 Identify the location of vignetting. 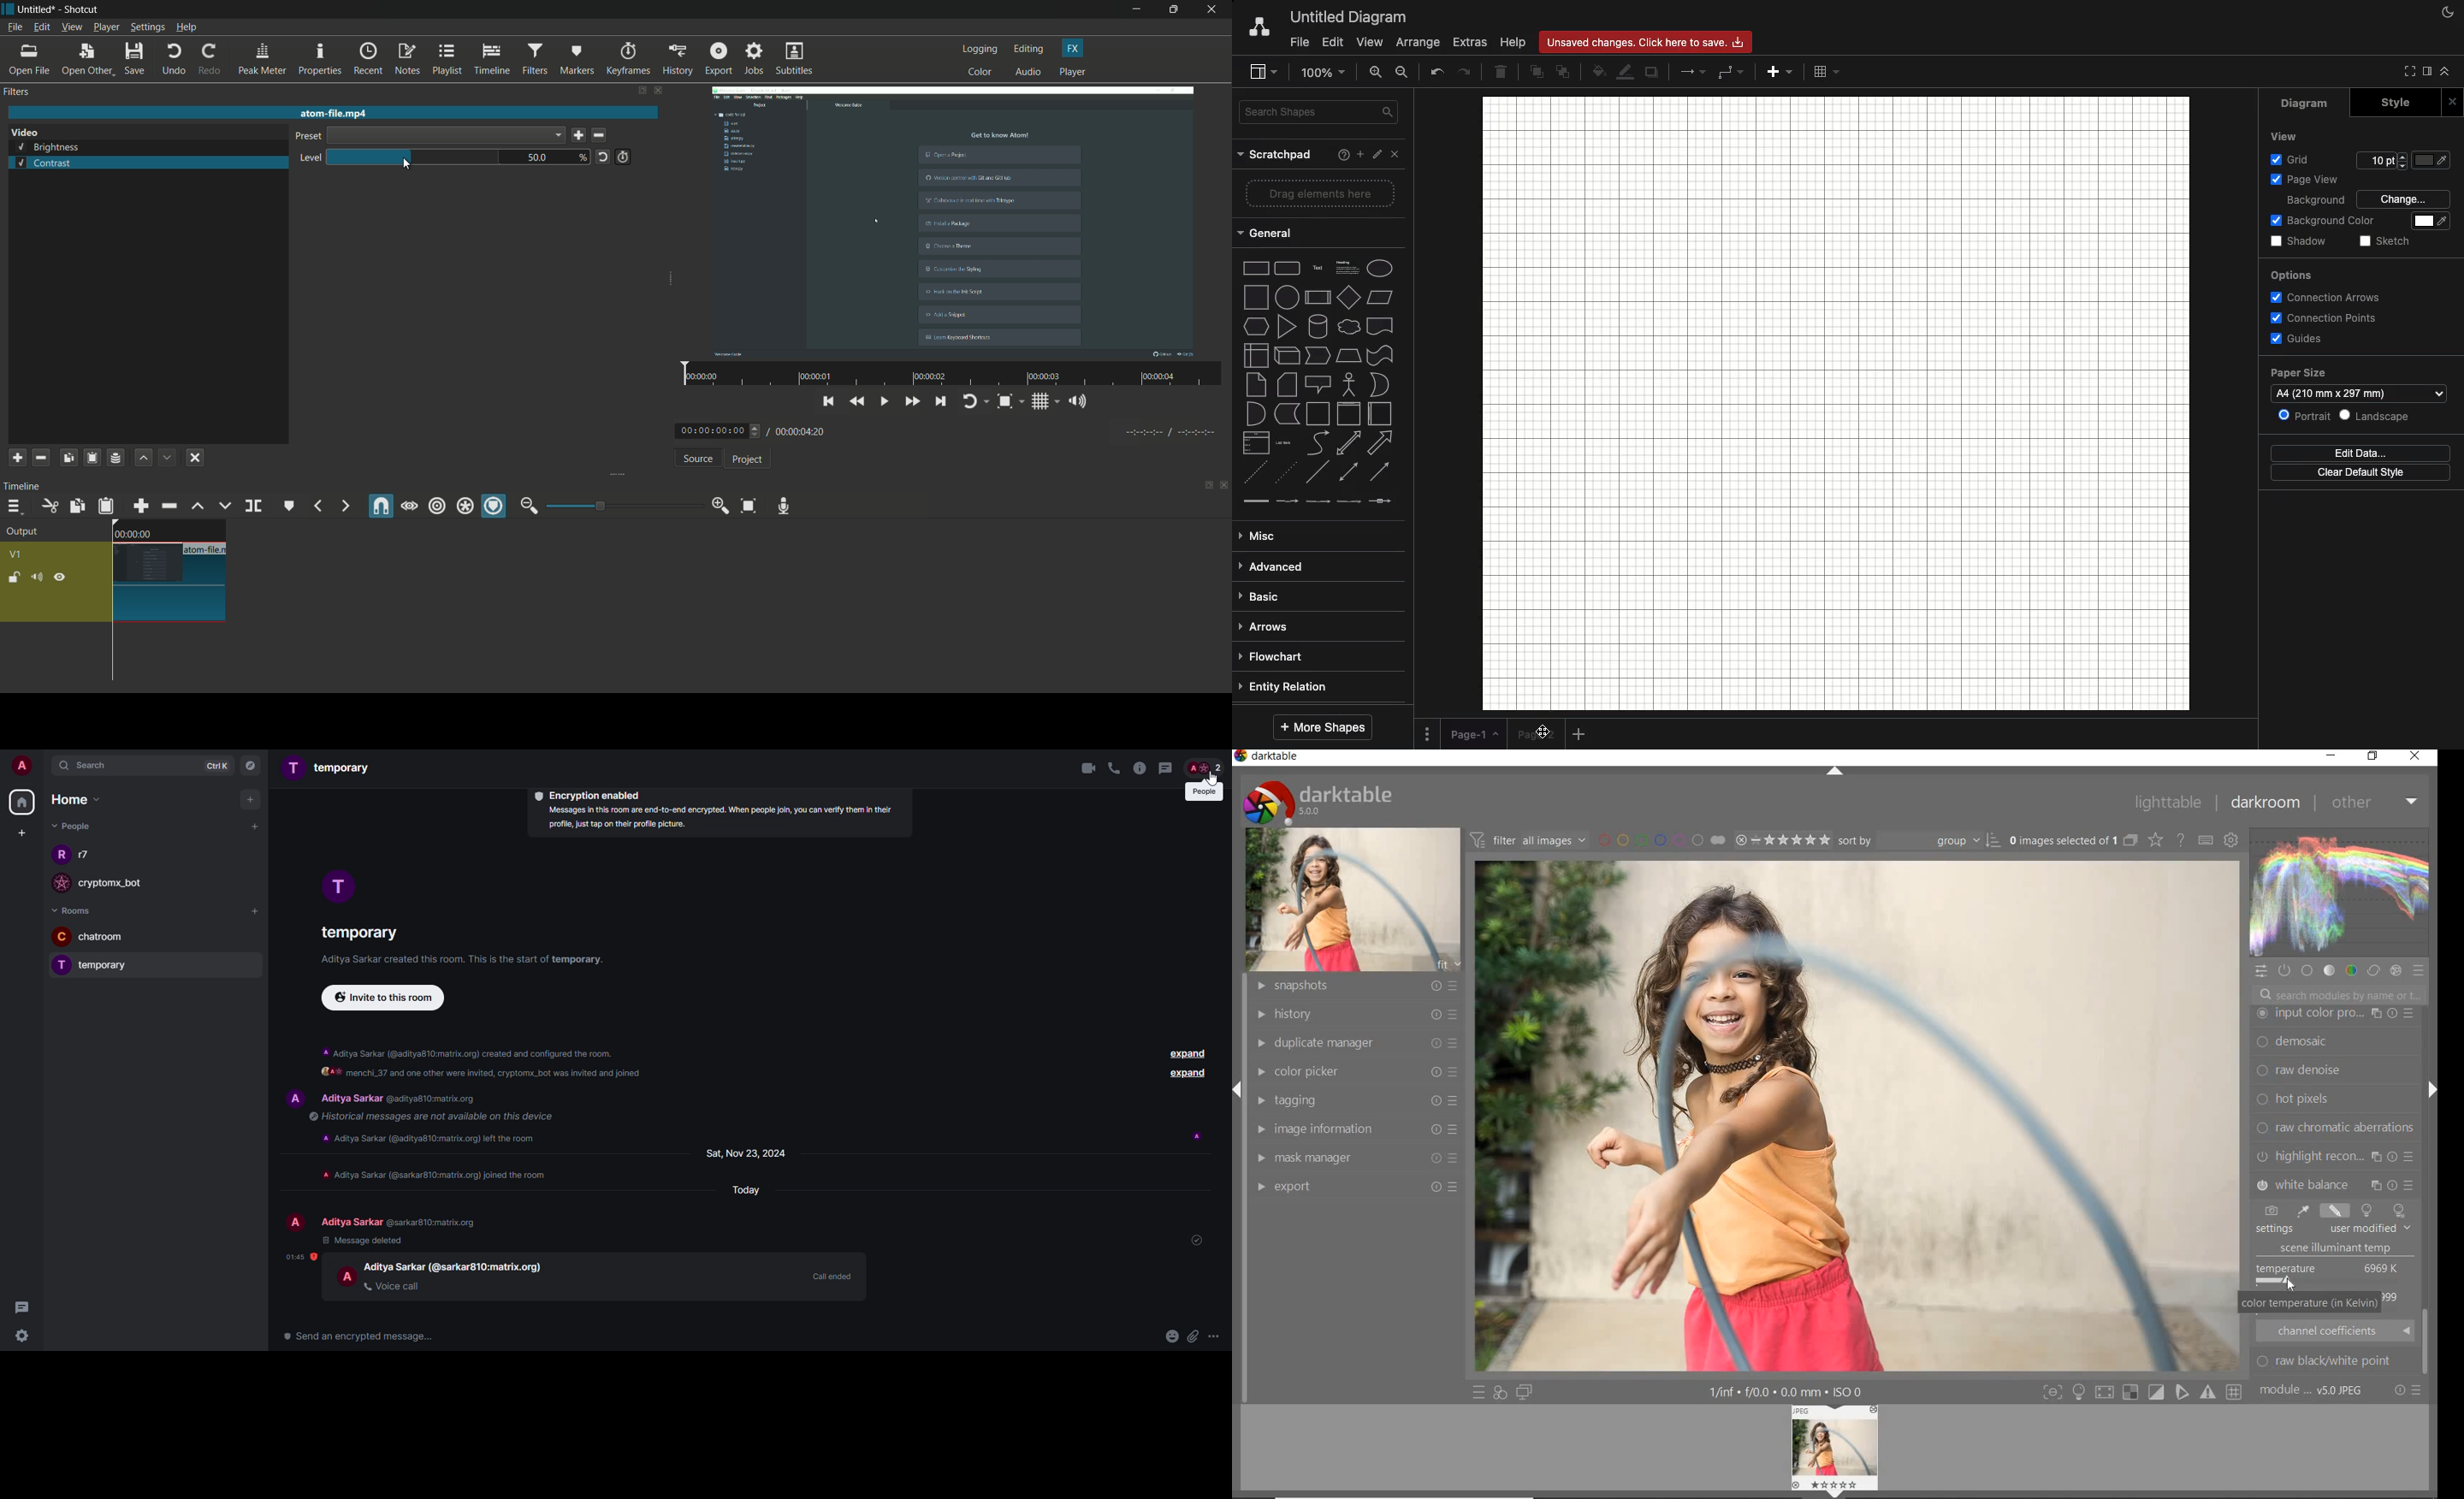
(2335, 1156).